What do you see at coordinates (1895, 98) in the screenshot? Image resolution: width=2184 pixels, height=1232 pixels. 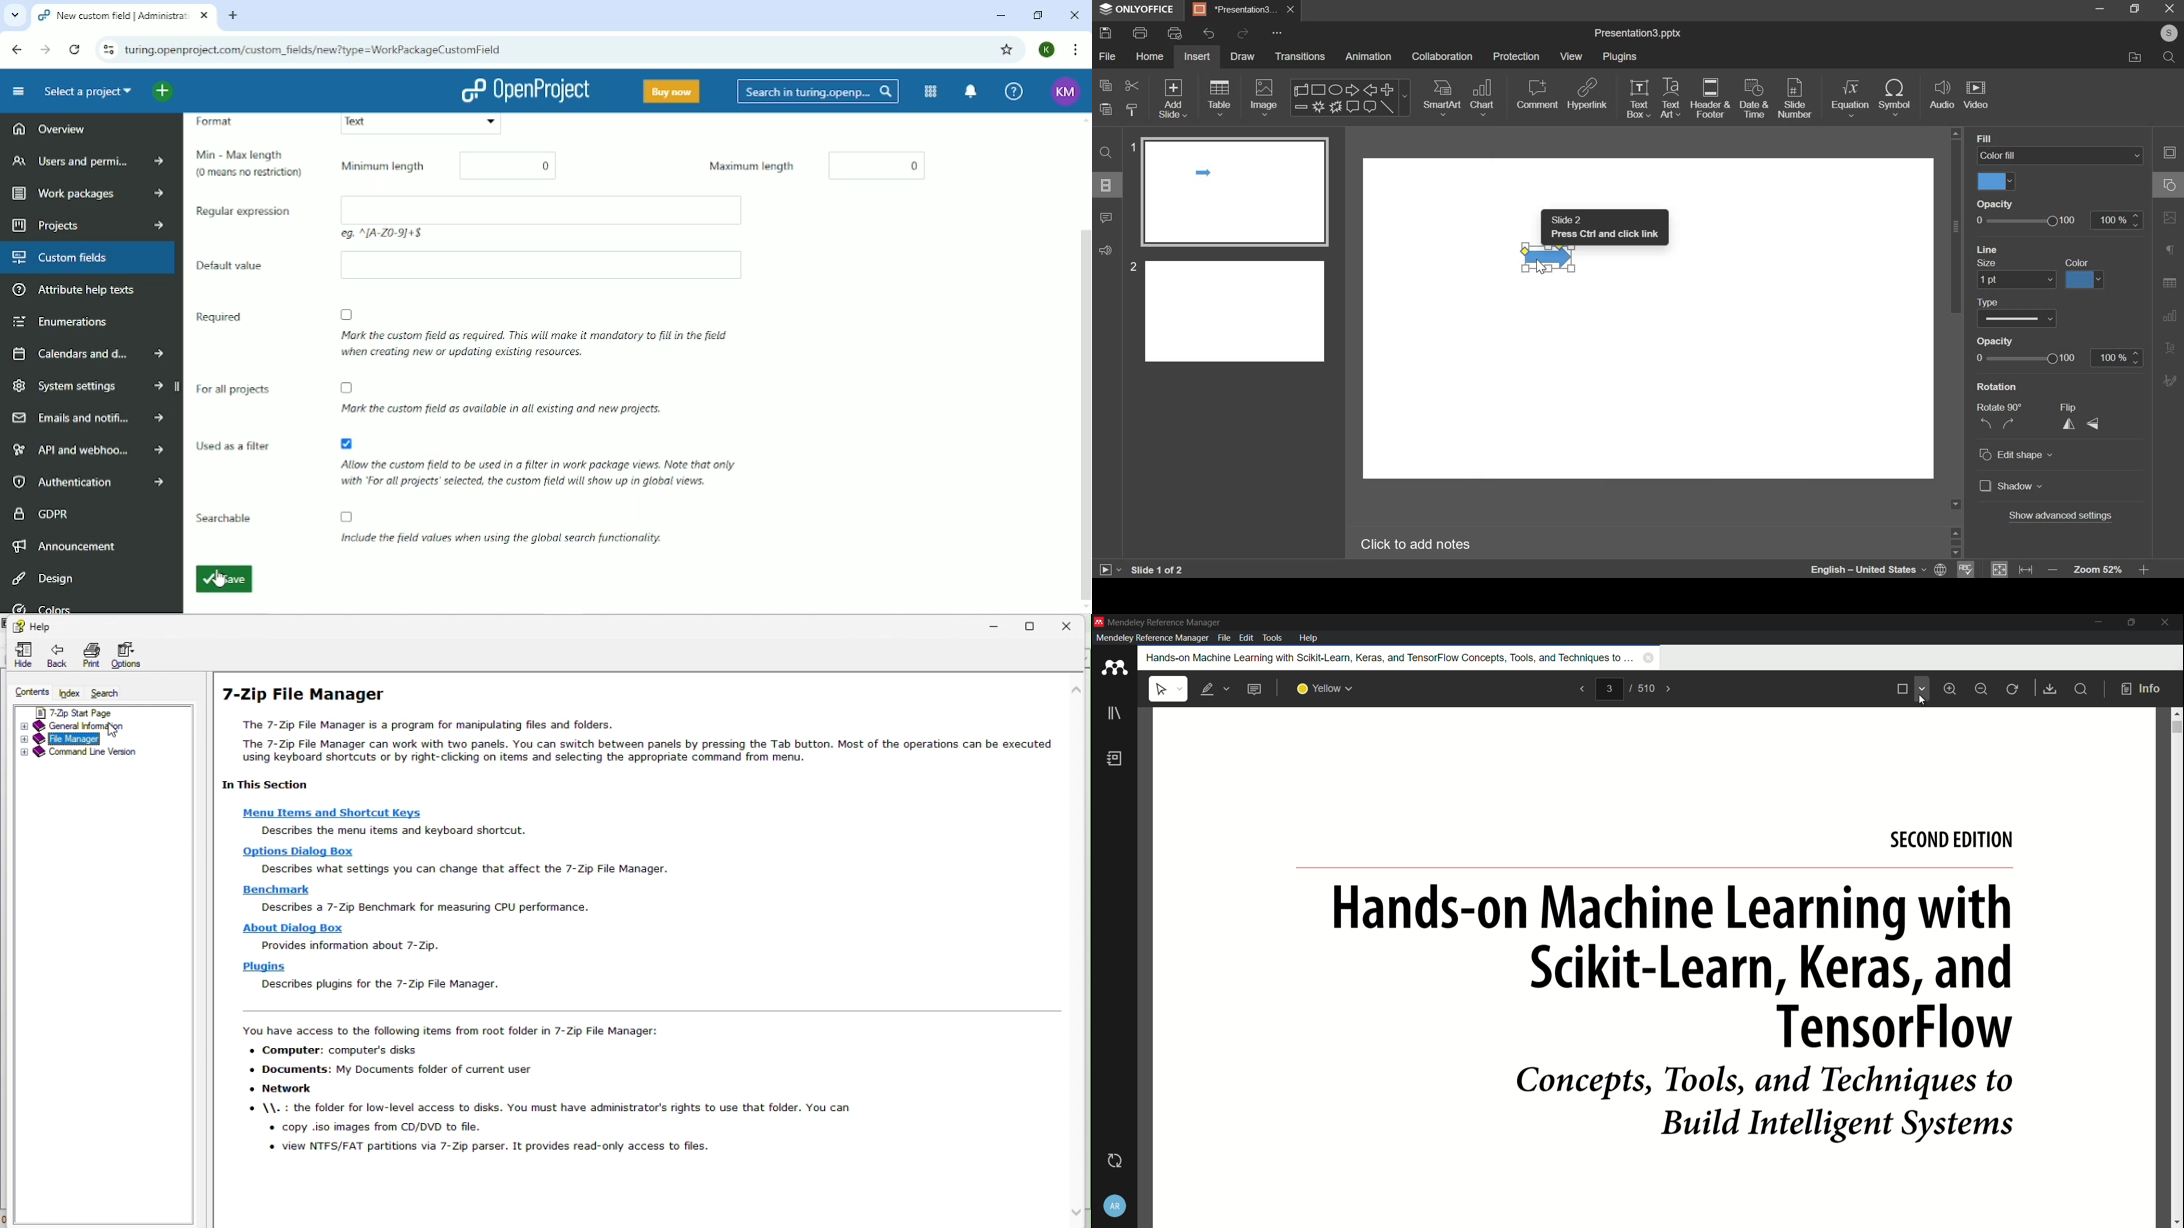 I see `symbol` at bounding box center [1895, 98].